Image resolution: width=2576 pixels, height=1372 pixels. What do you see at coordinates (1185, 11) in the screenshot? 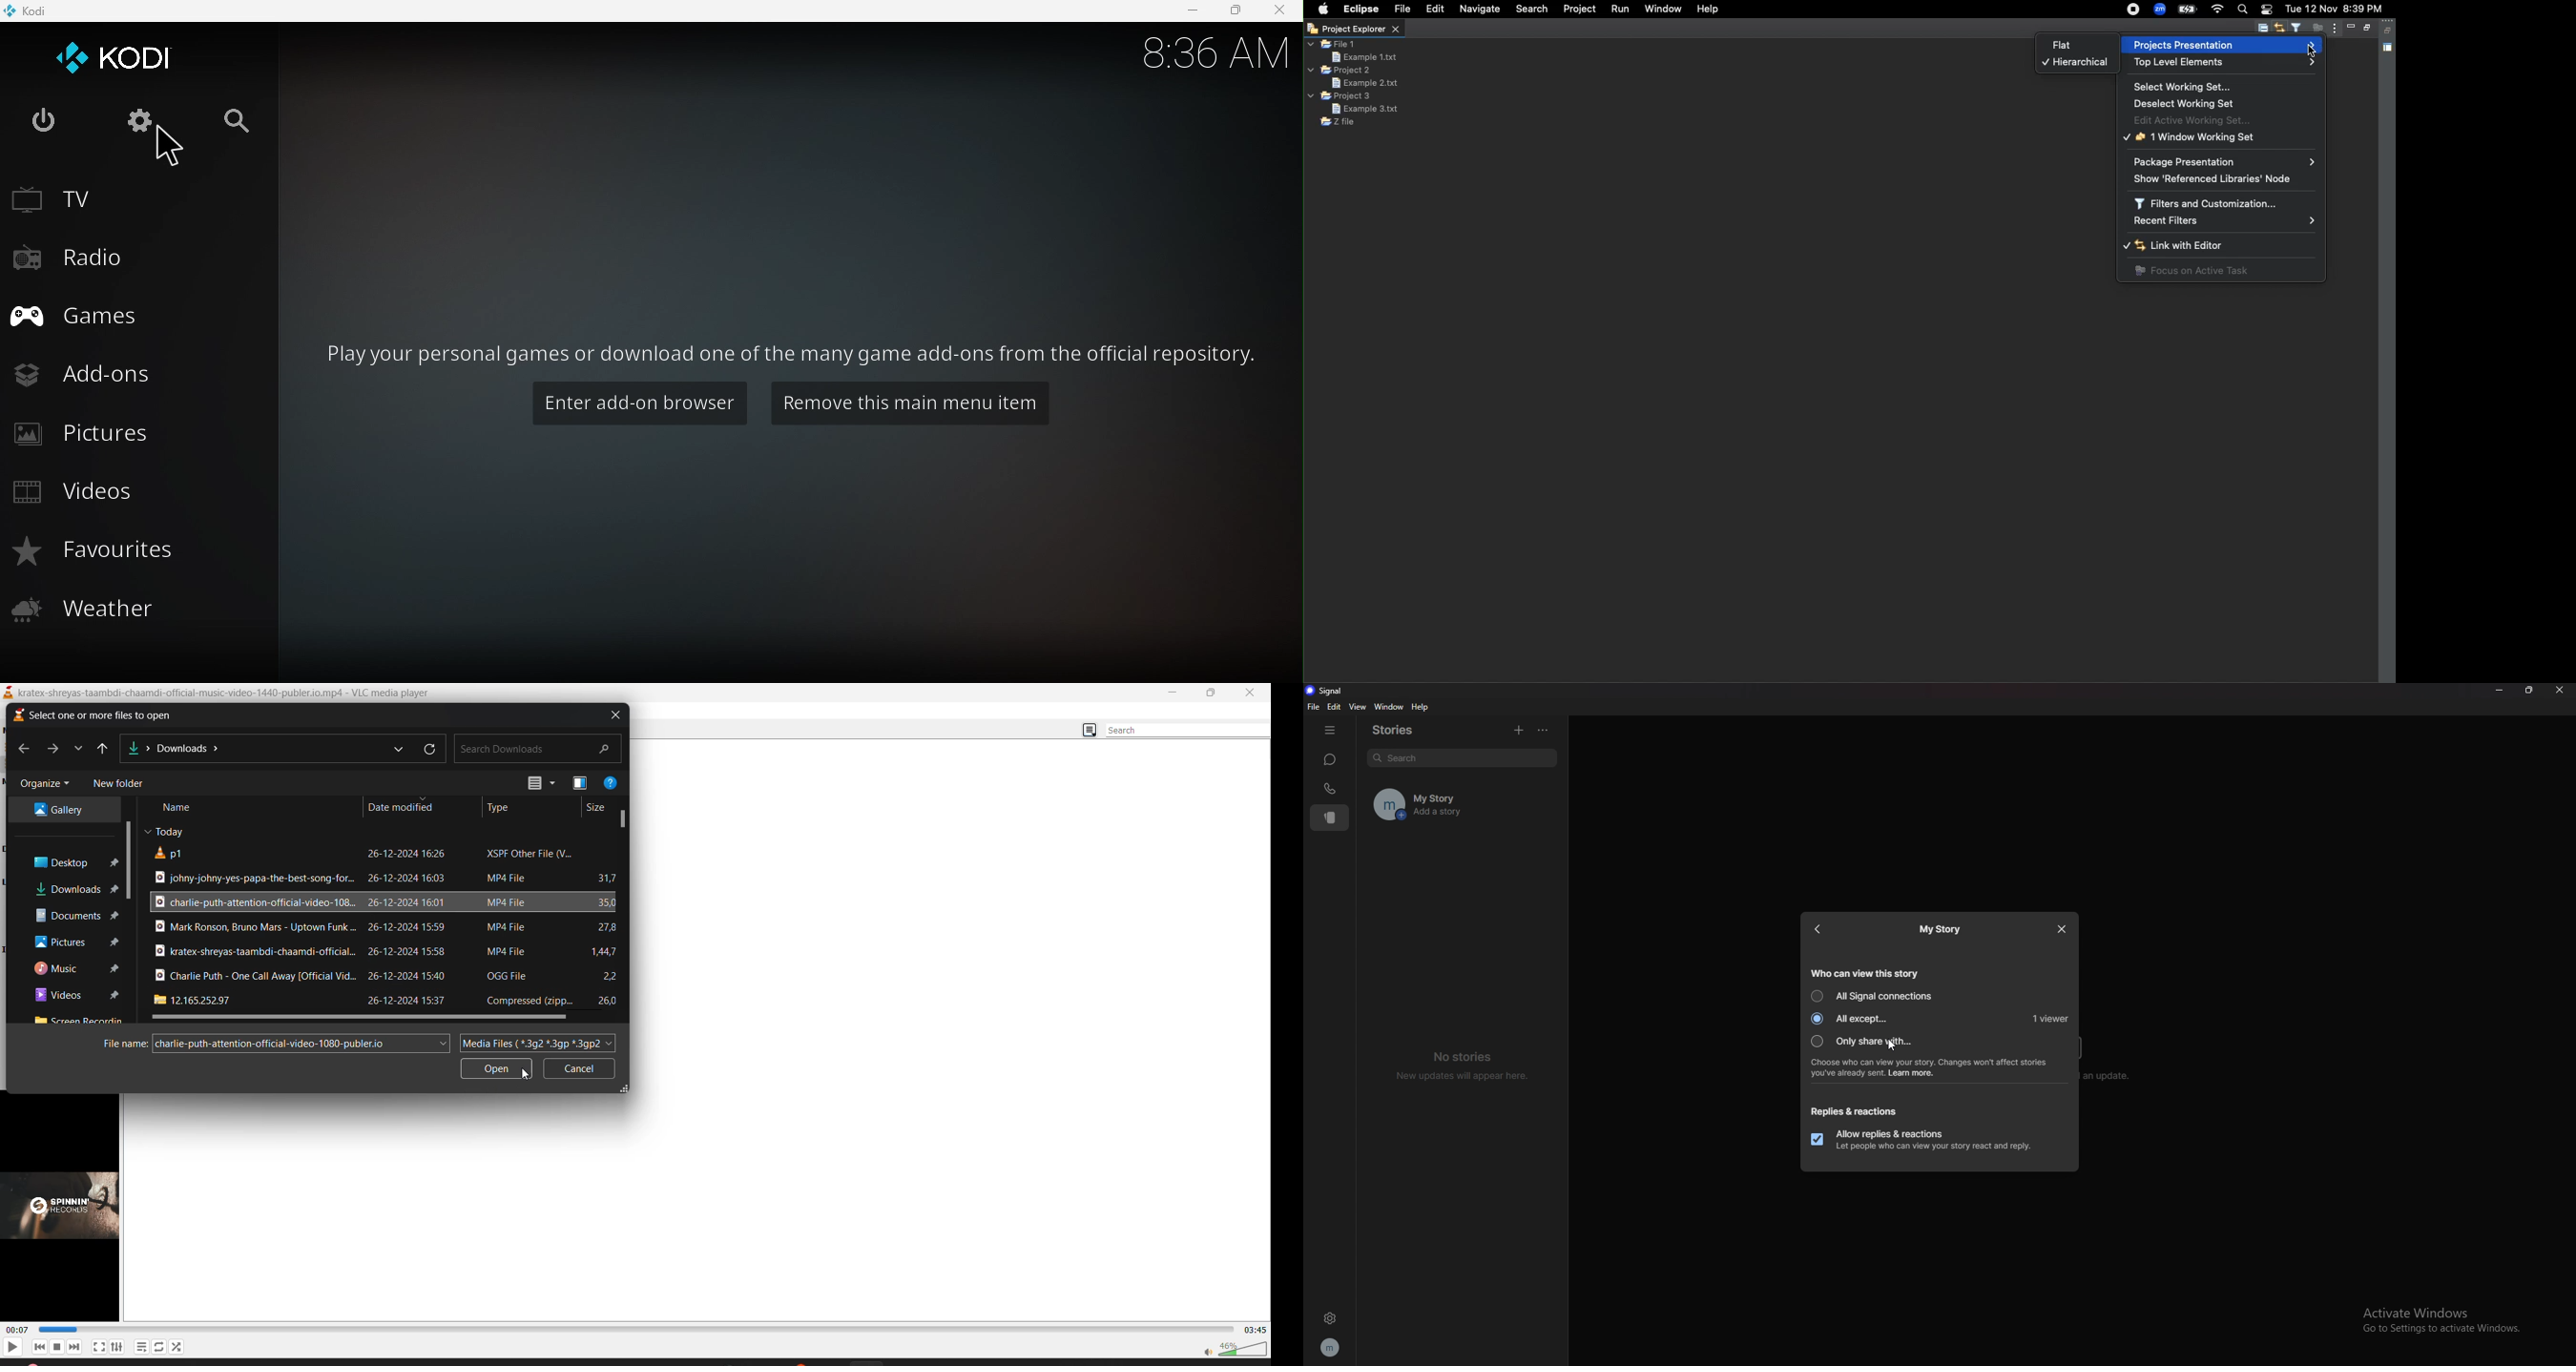
I see `Minimize` at bounding box center [1185, 11].